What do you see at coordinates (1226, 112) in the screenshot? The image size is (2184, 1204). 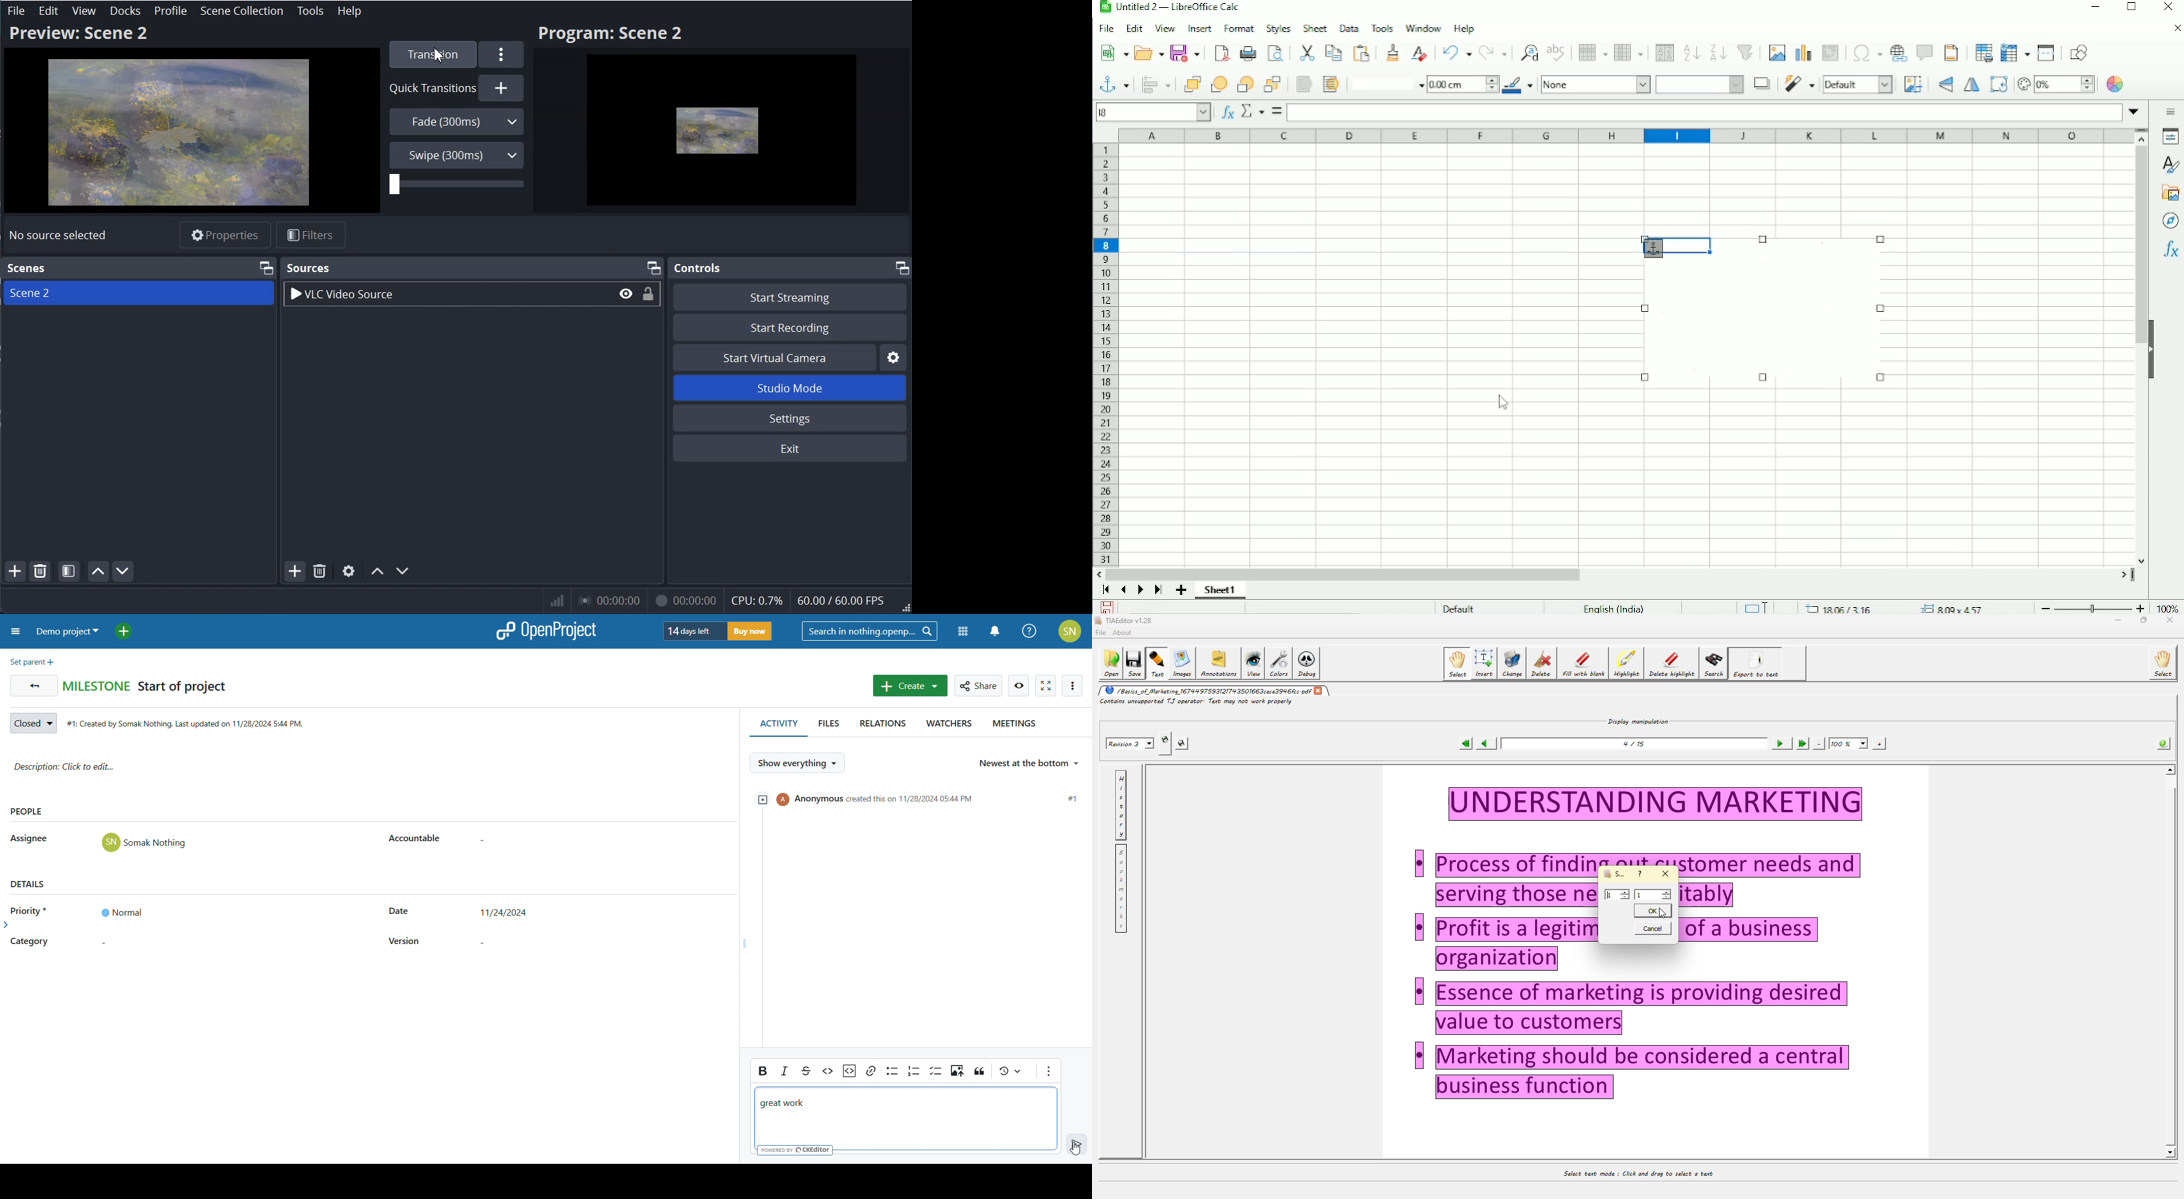 I see `Function wizard` at bounding box center [1226, 112].